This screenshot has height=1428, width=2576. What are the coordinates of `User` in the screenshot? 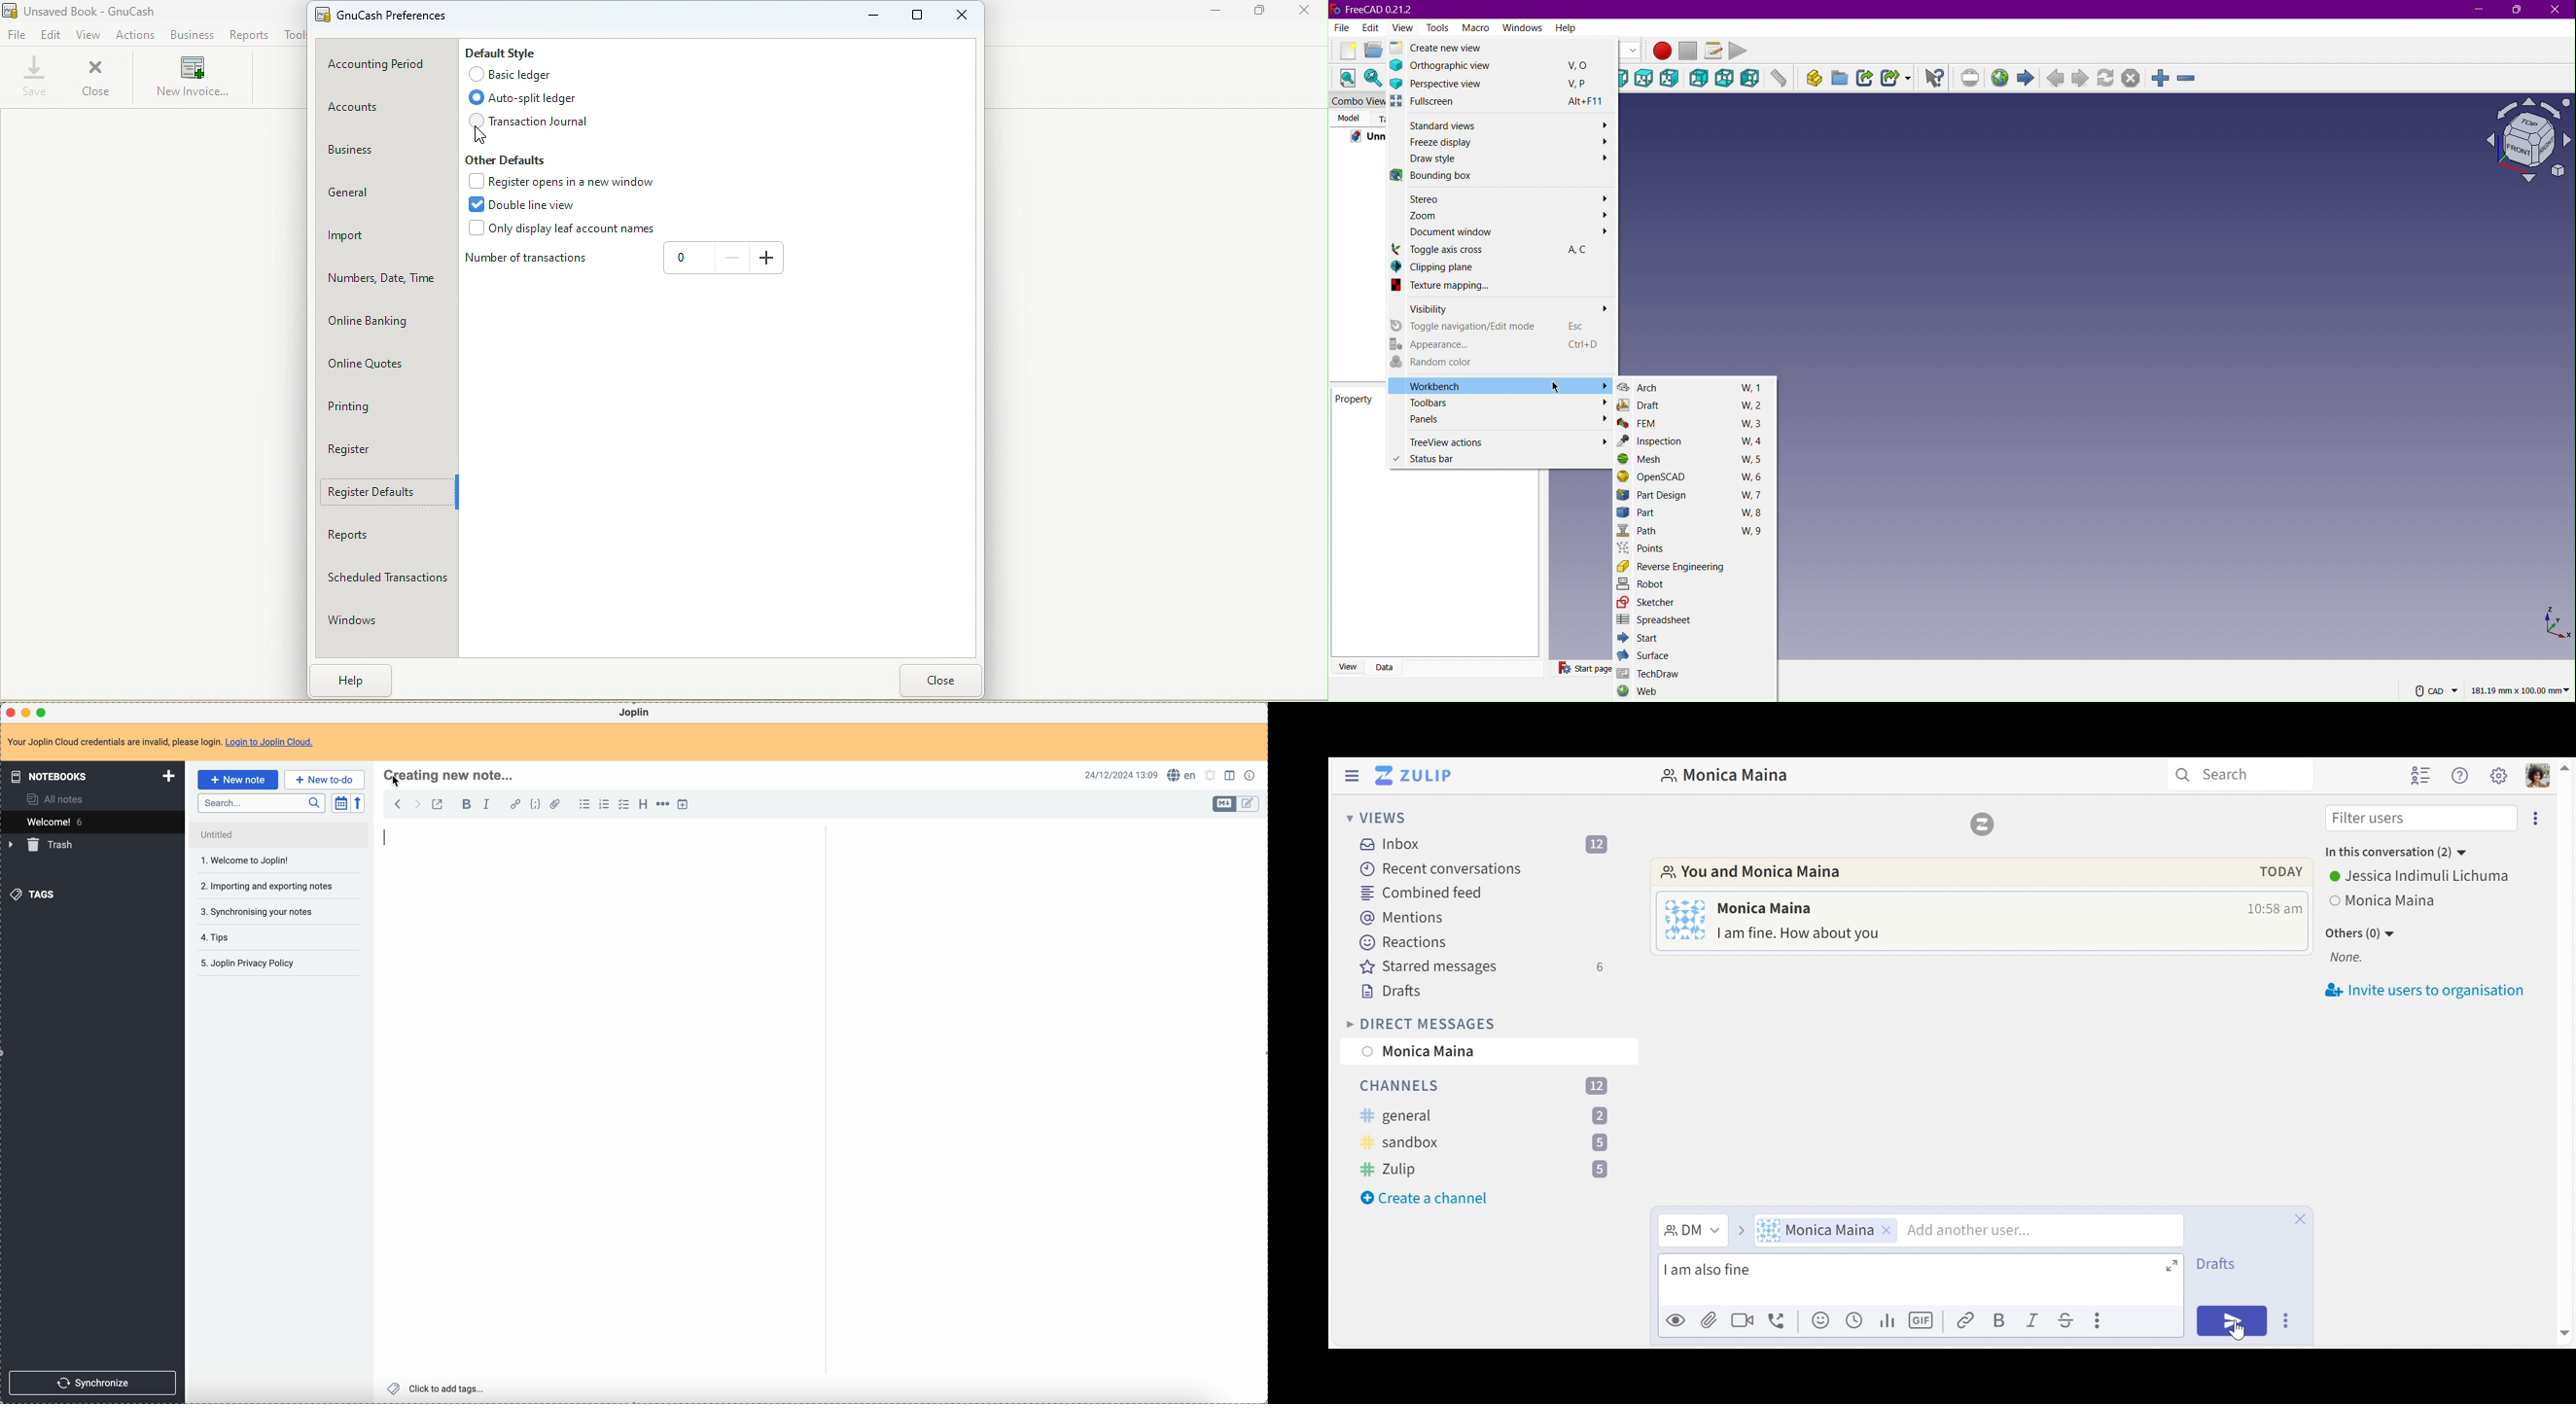 It's located at (1826, 1230).